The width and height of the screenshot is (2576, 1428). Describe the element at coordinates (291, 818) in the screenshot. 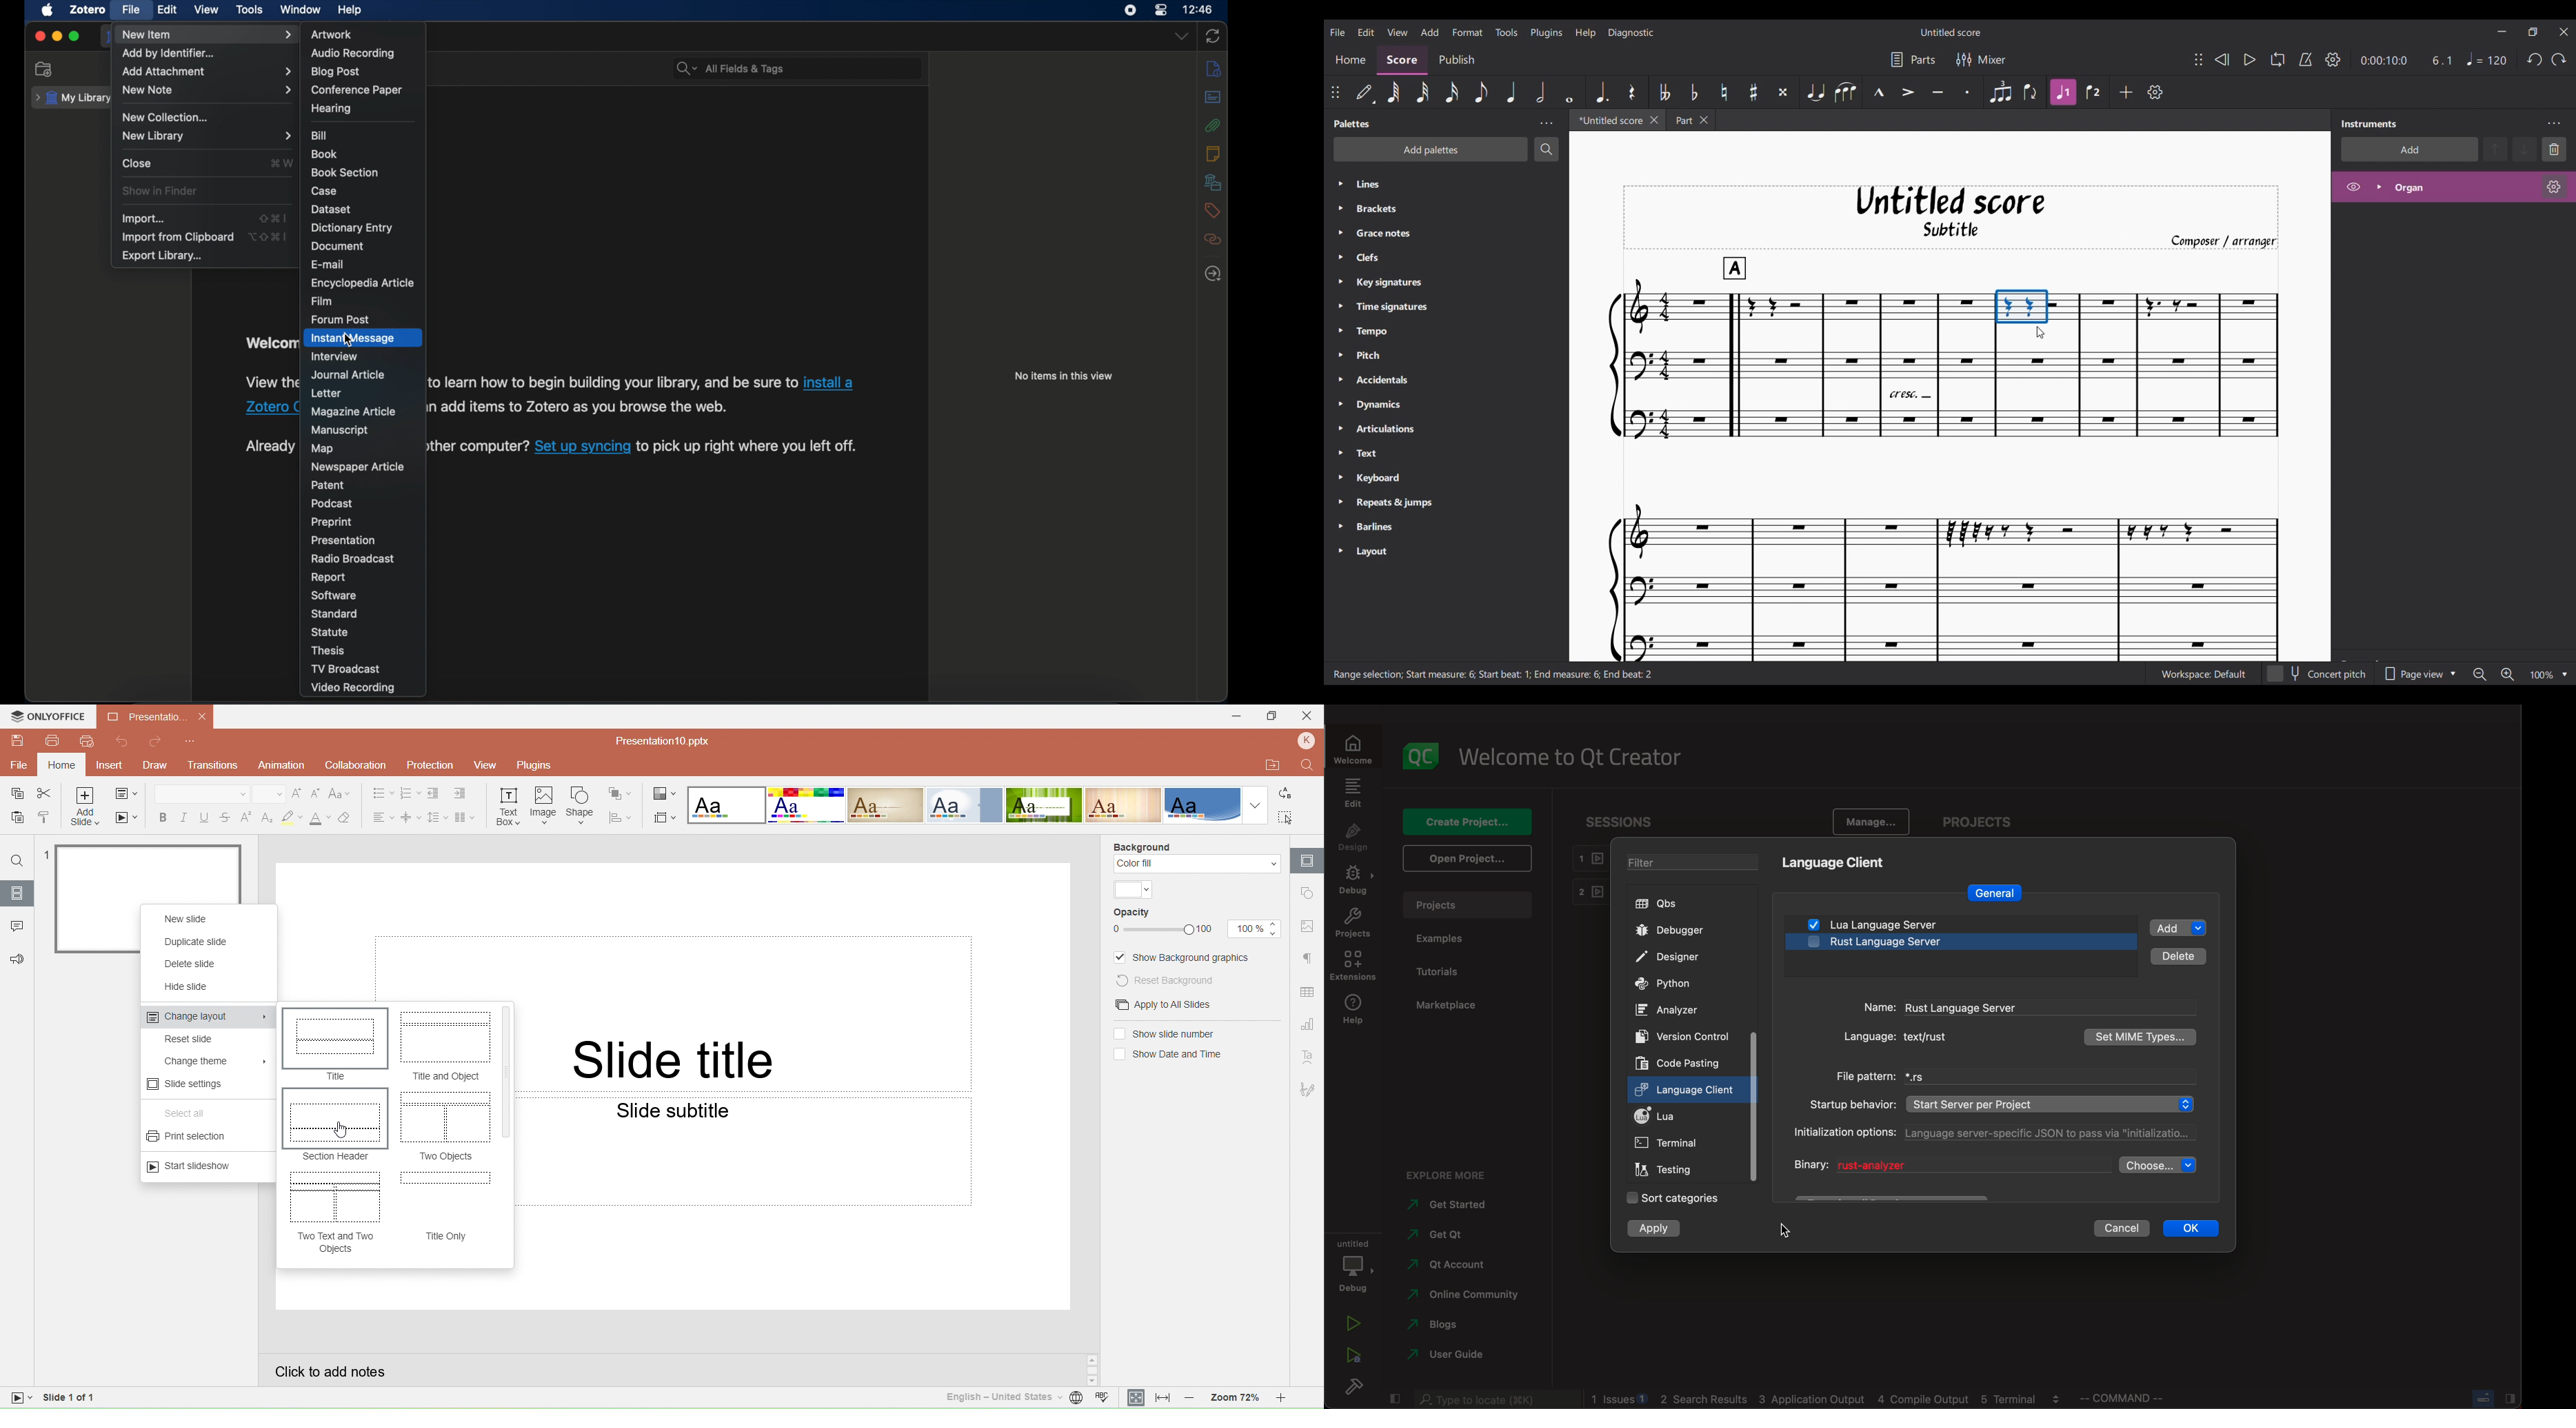

I see `Highlight` at that location.